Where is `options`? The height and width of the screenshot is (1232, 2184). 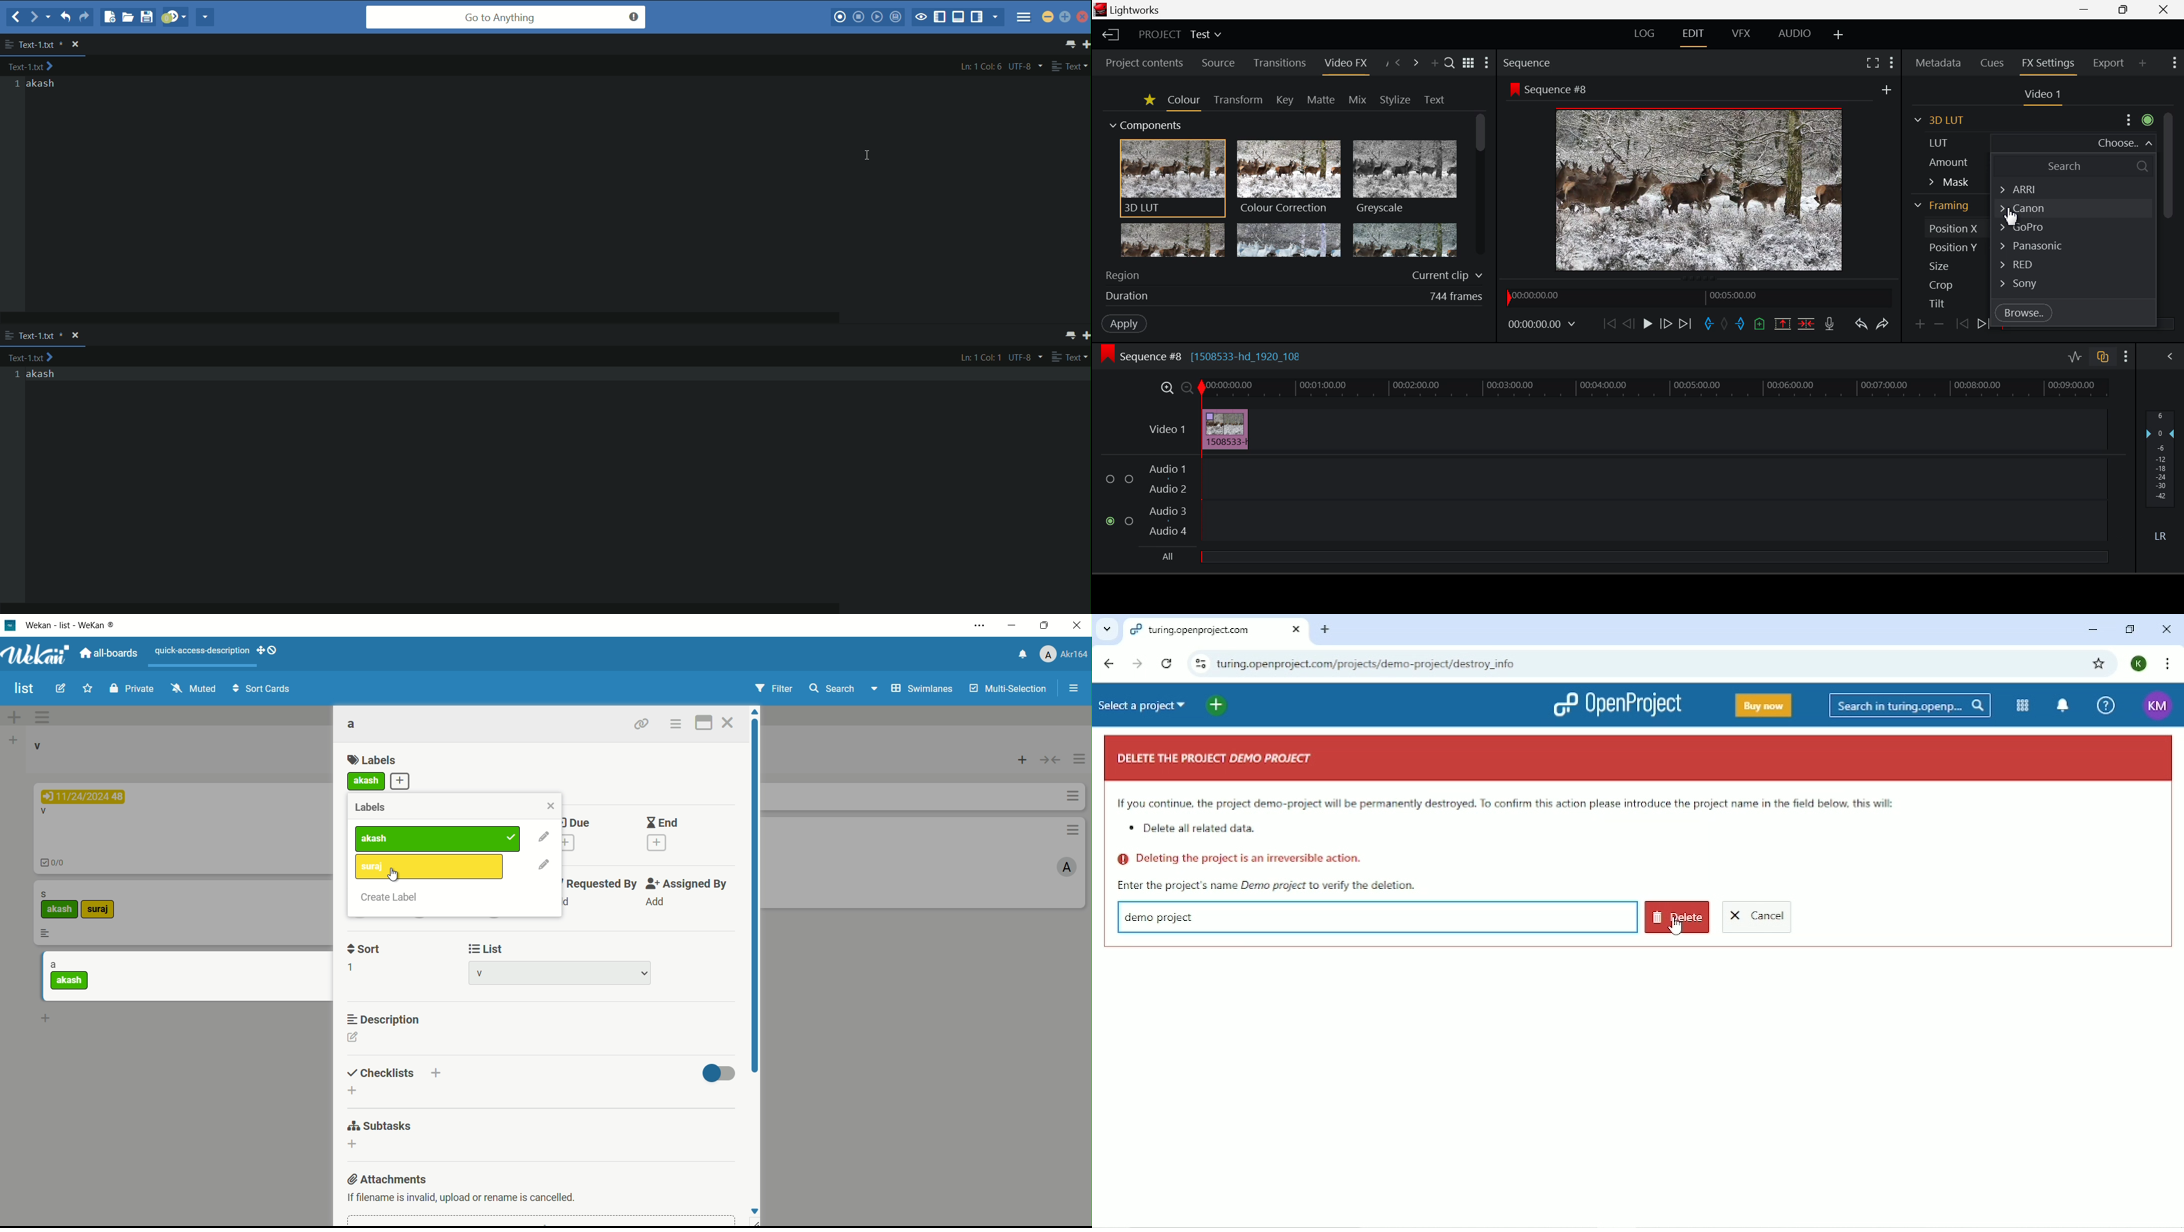
options is located at coordinates (1070, 830).